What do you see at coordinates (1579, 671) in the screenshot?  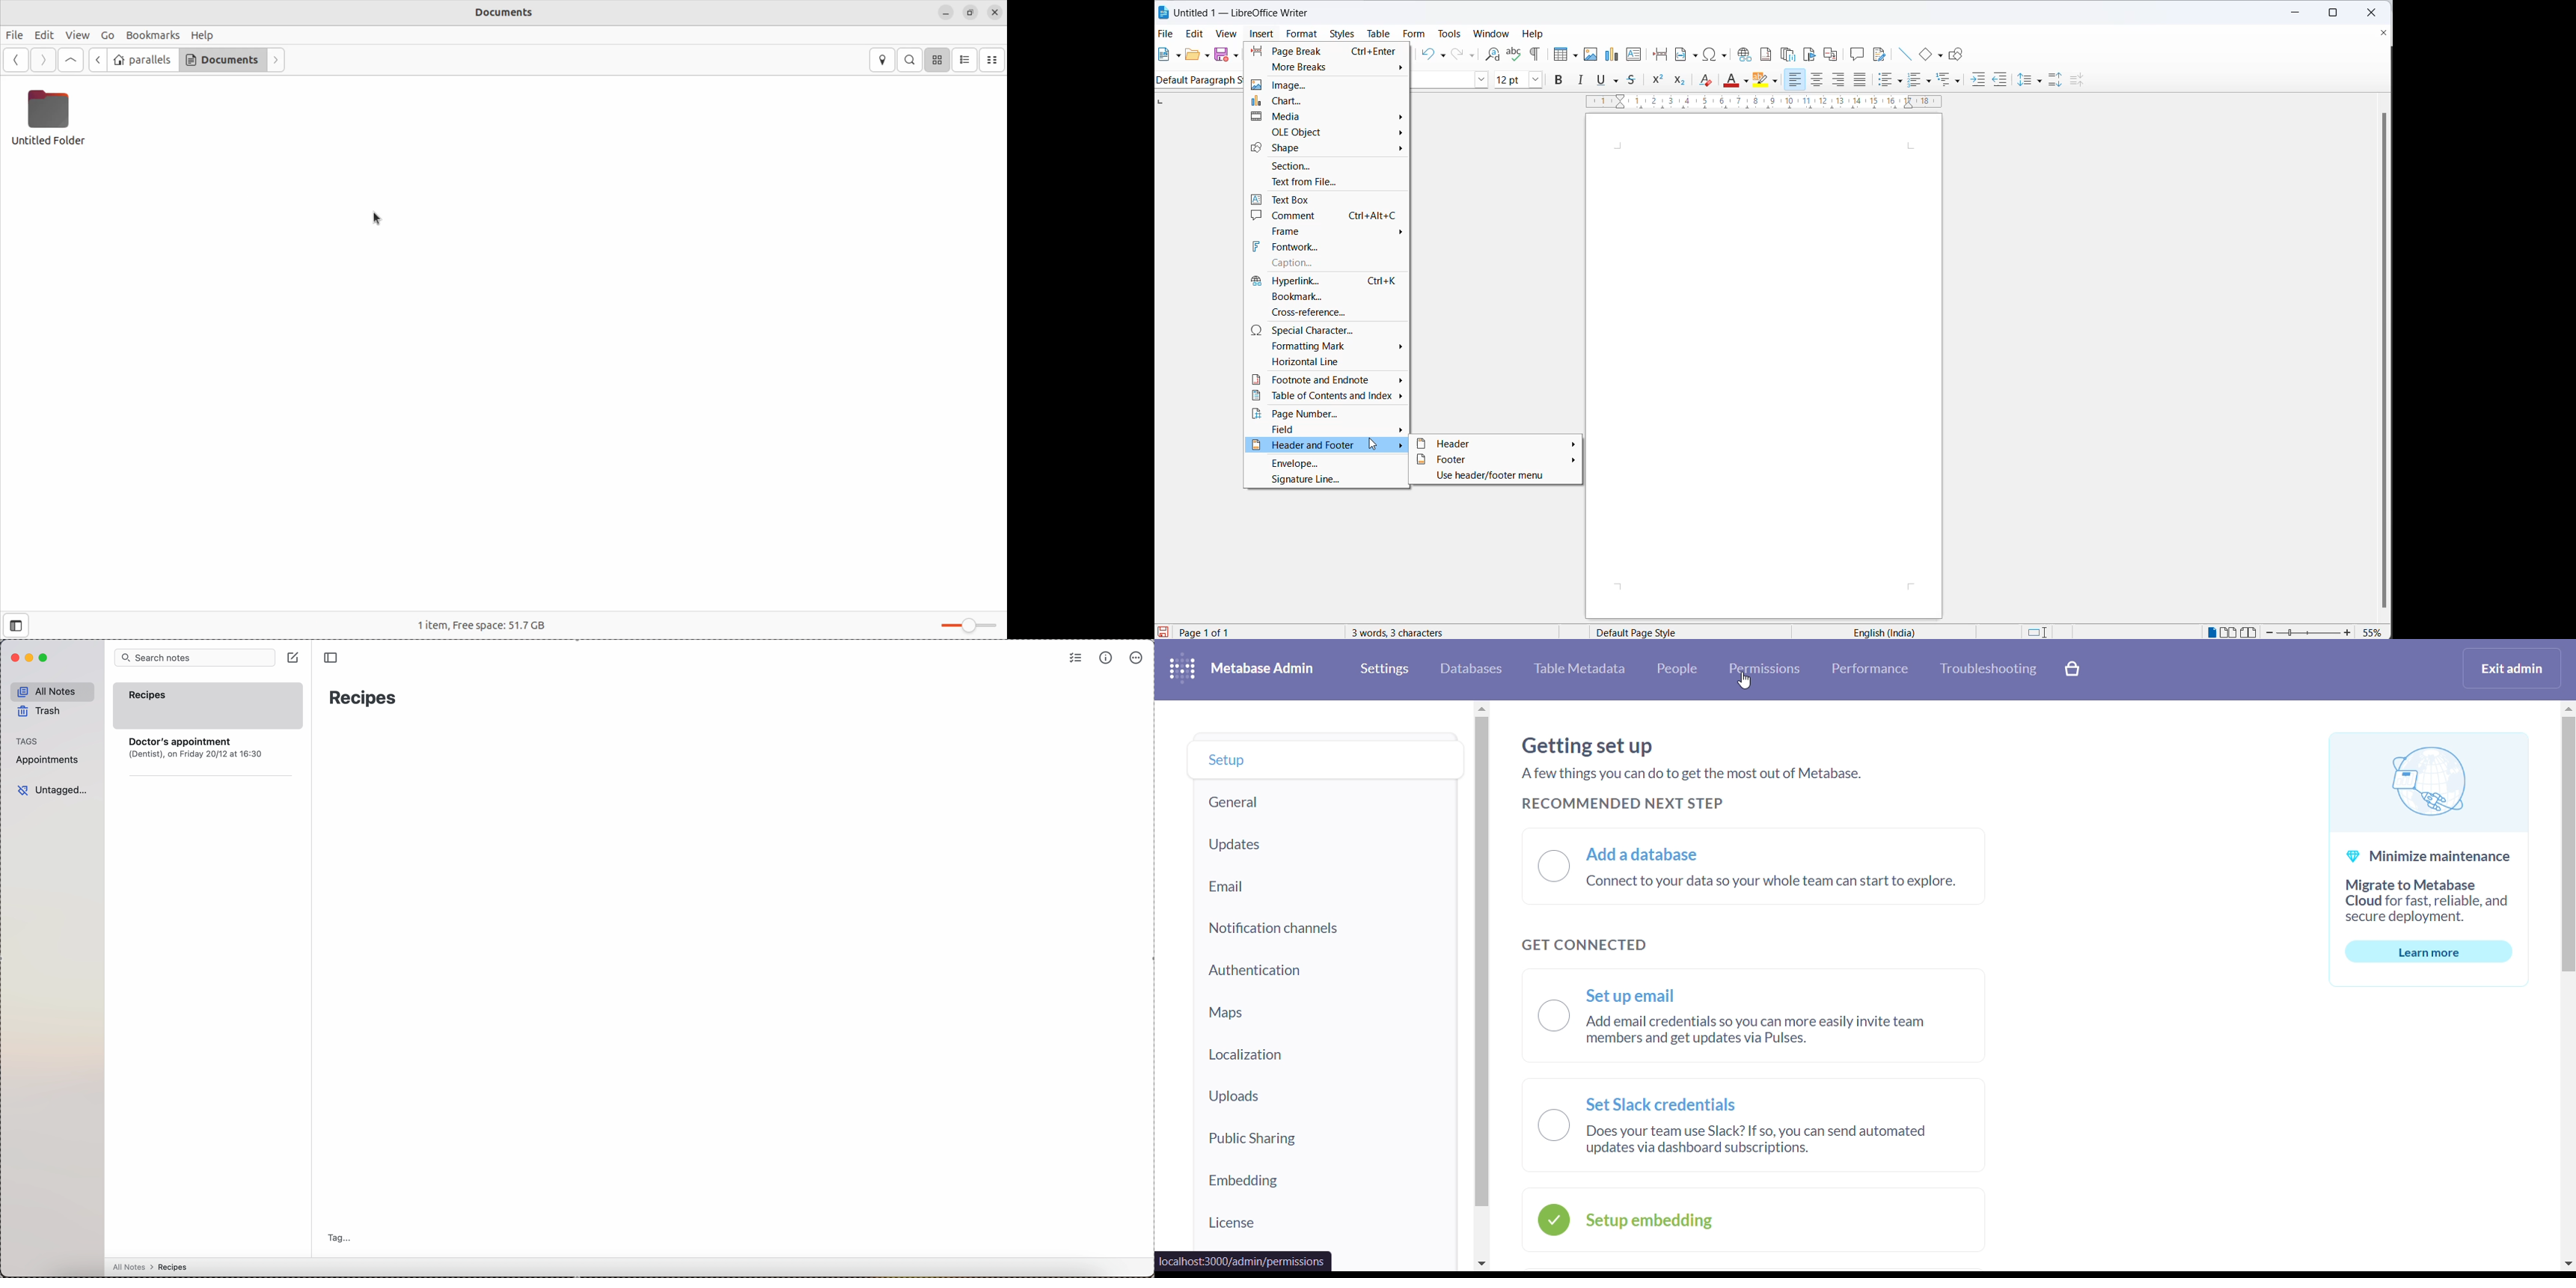 I see `table metadata` at bounding box center [1579, 671].